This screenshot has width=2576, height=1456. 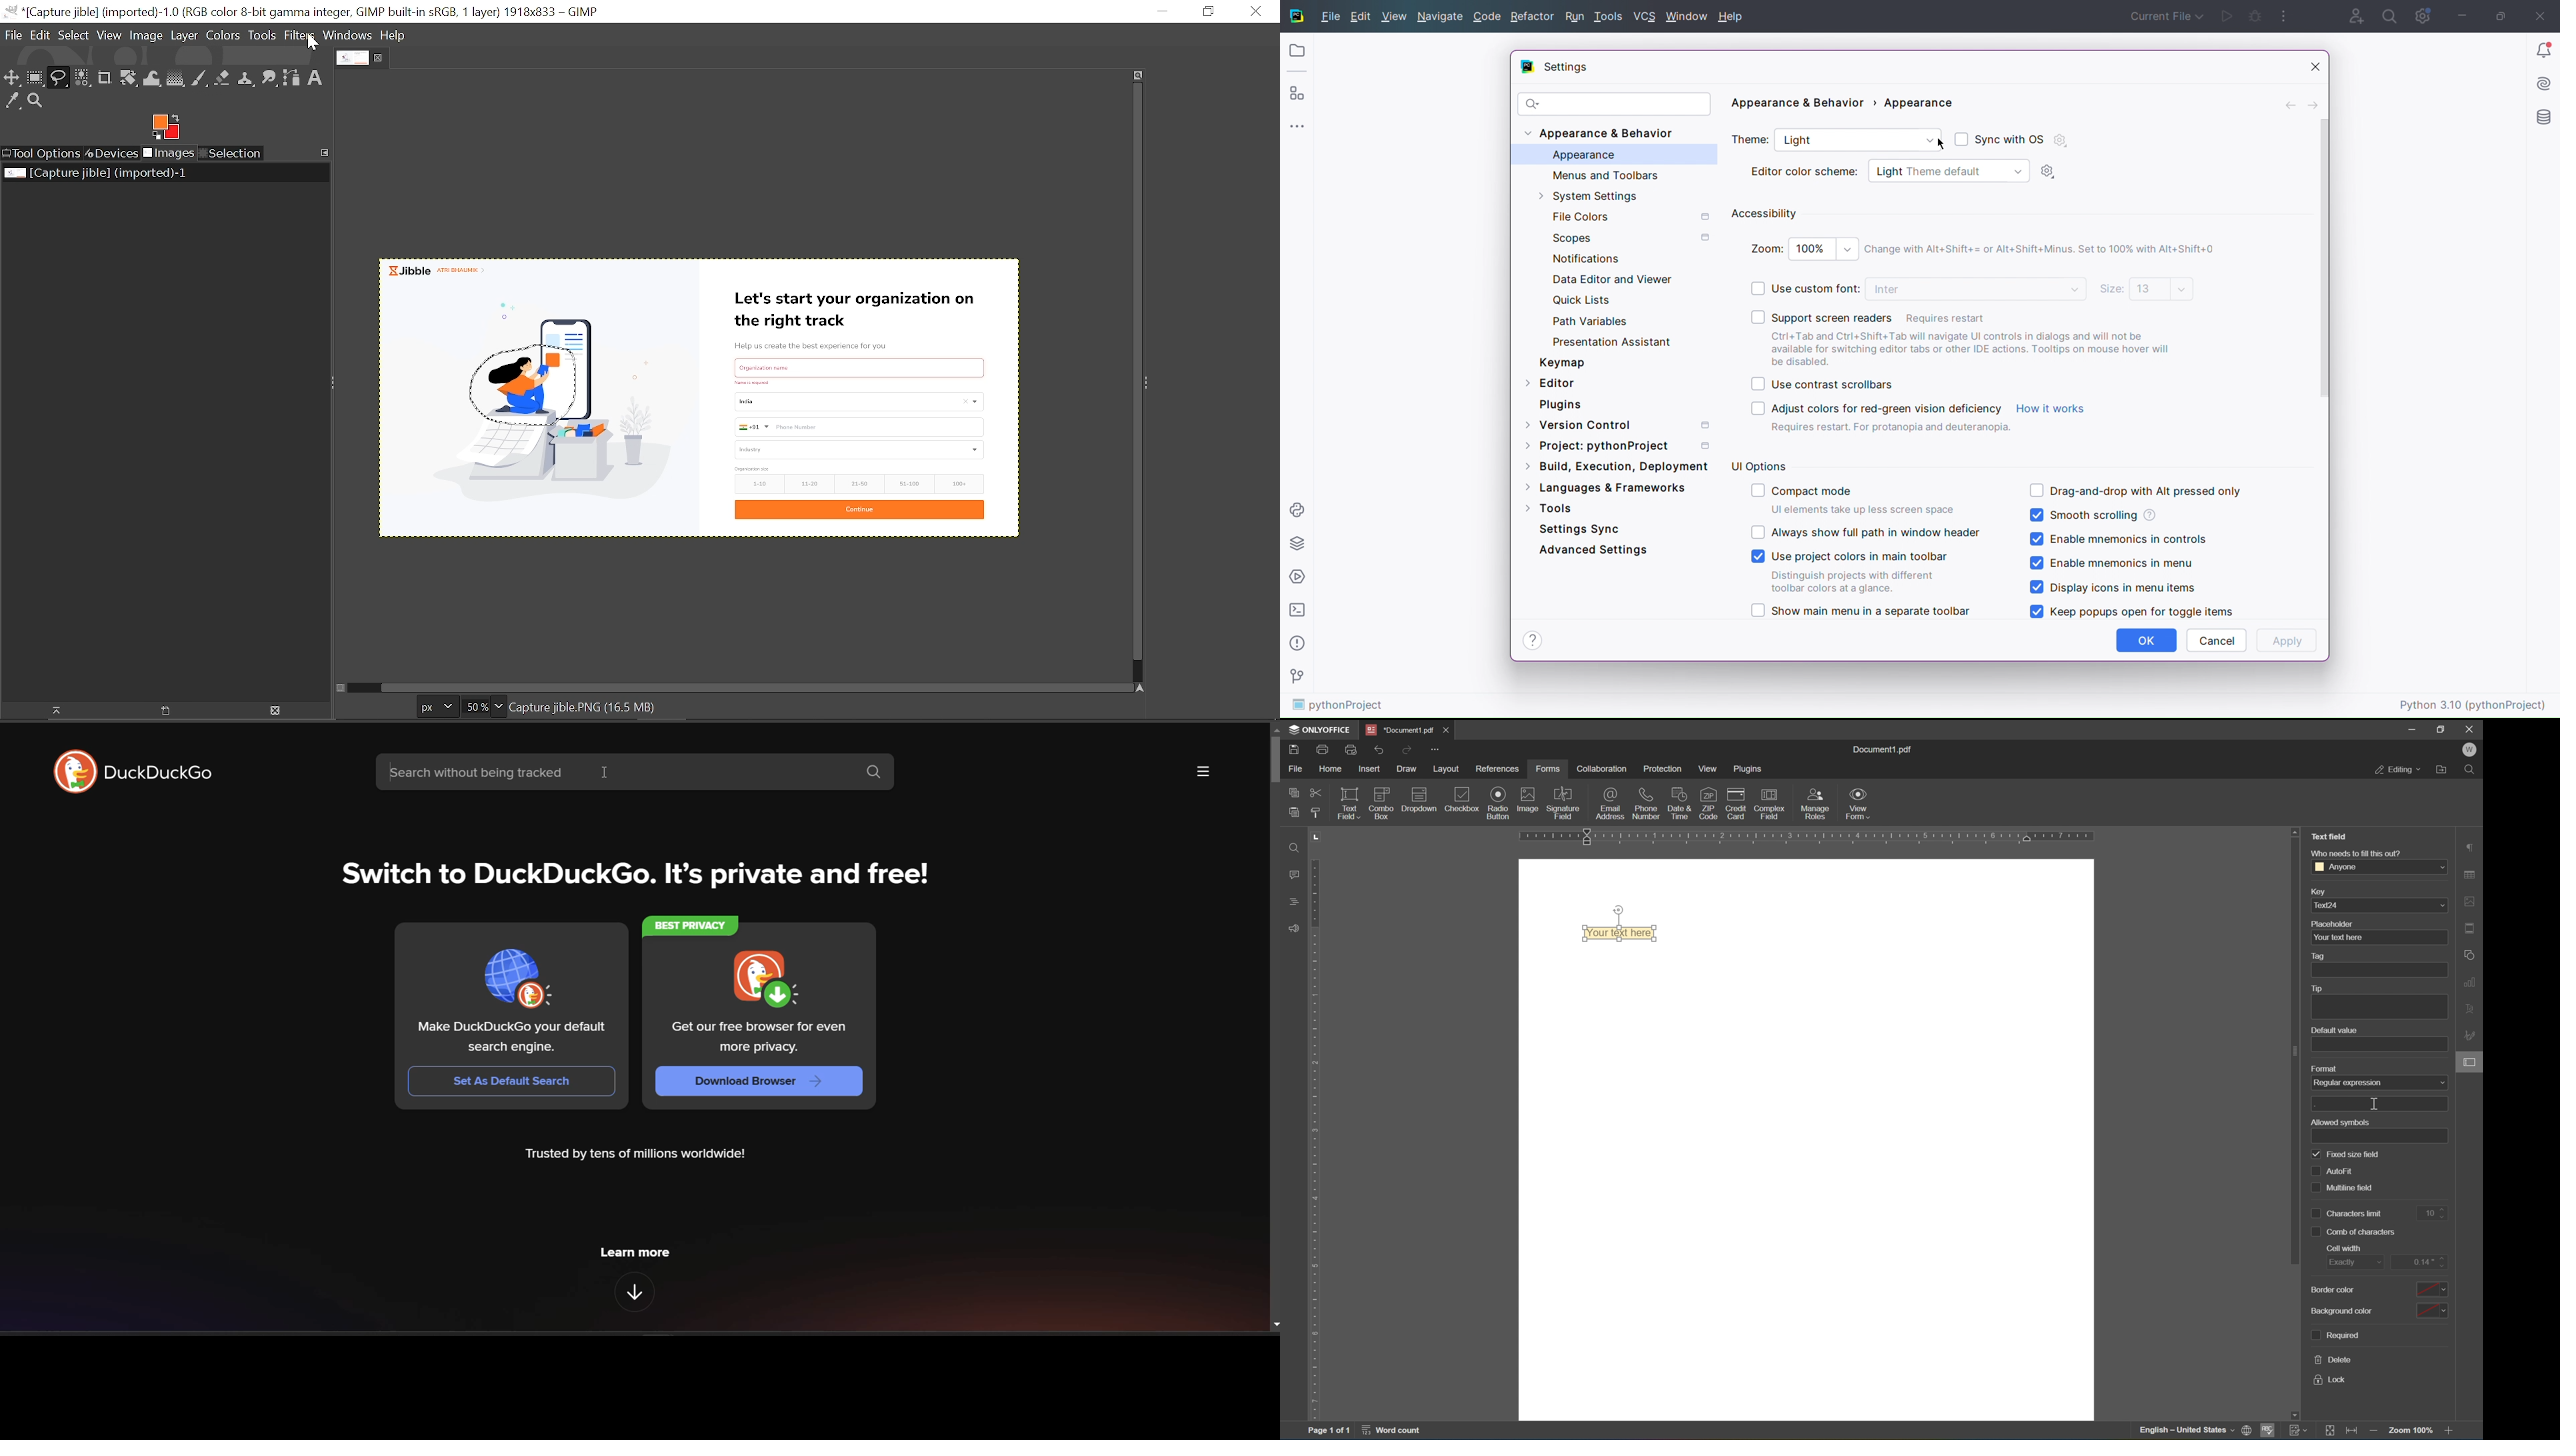 What do you see at coordinates (2381, 1136) in the screenshot?
I see `add allowed symbols` at bounding box center [2381, 1136].